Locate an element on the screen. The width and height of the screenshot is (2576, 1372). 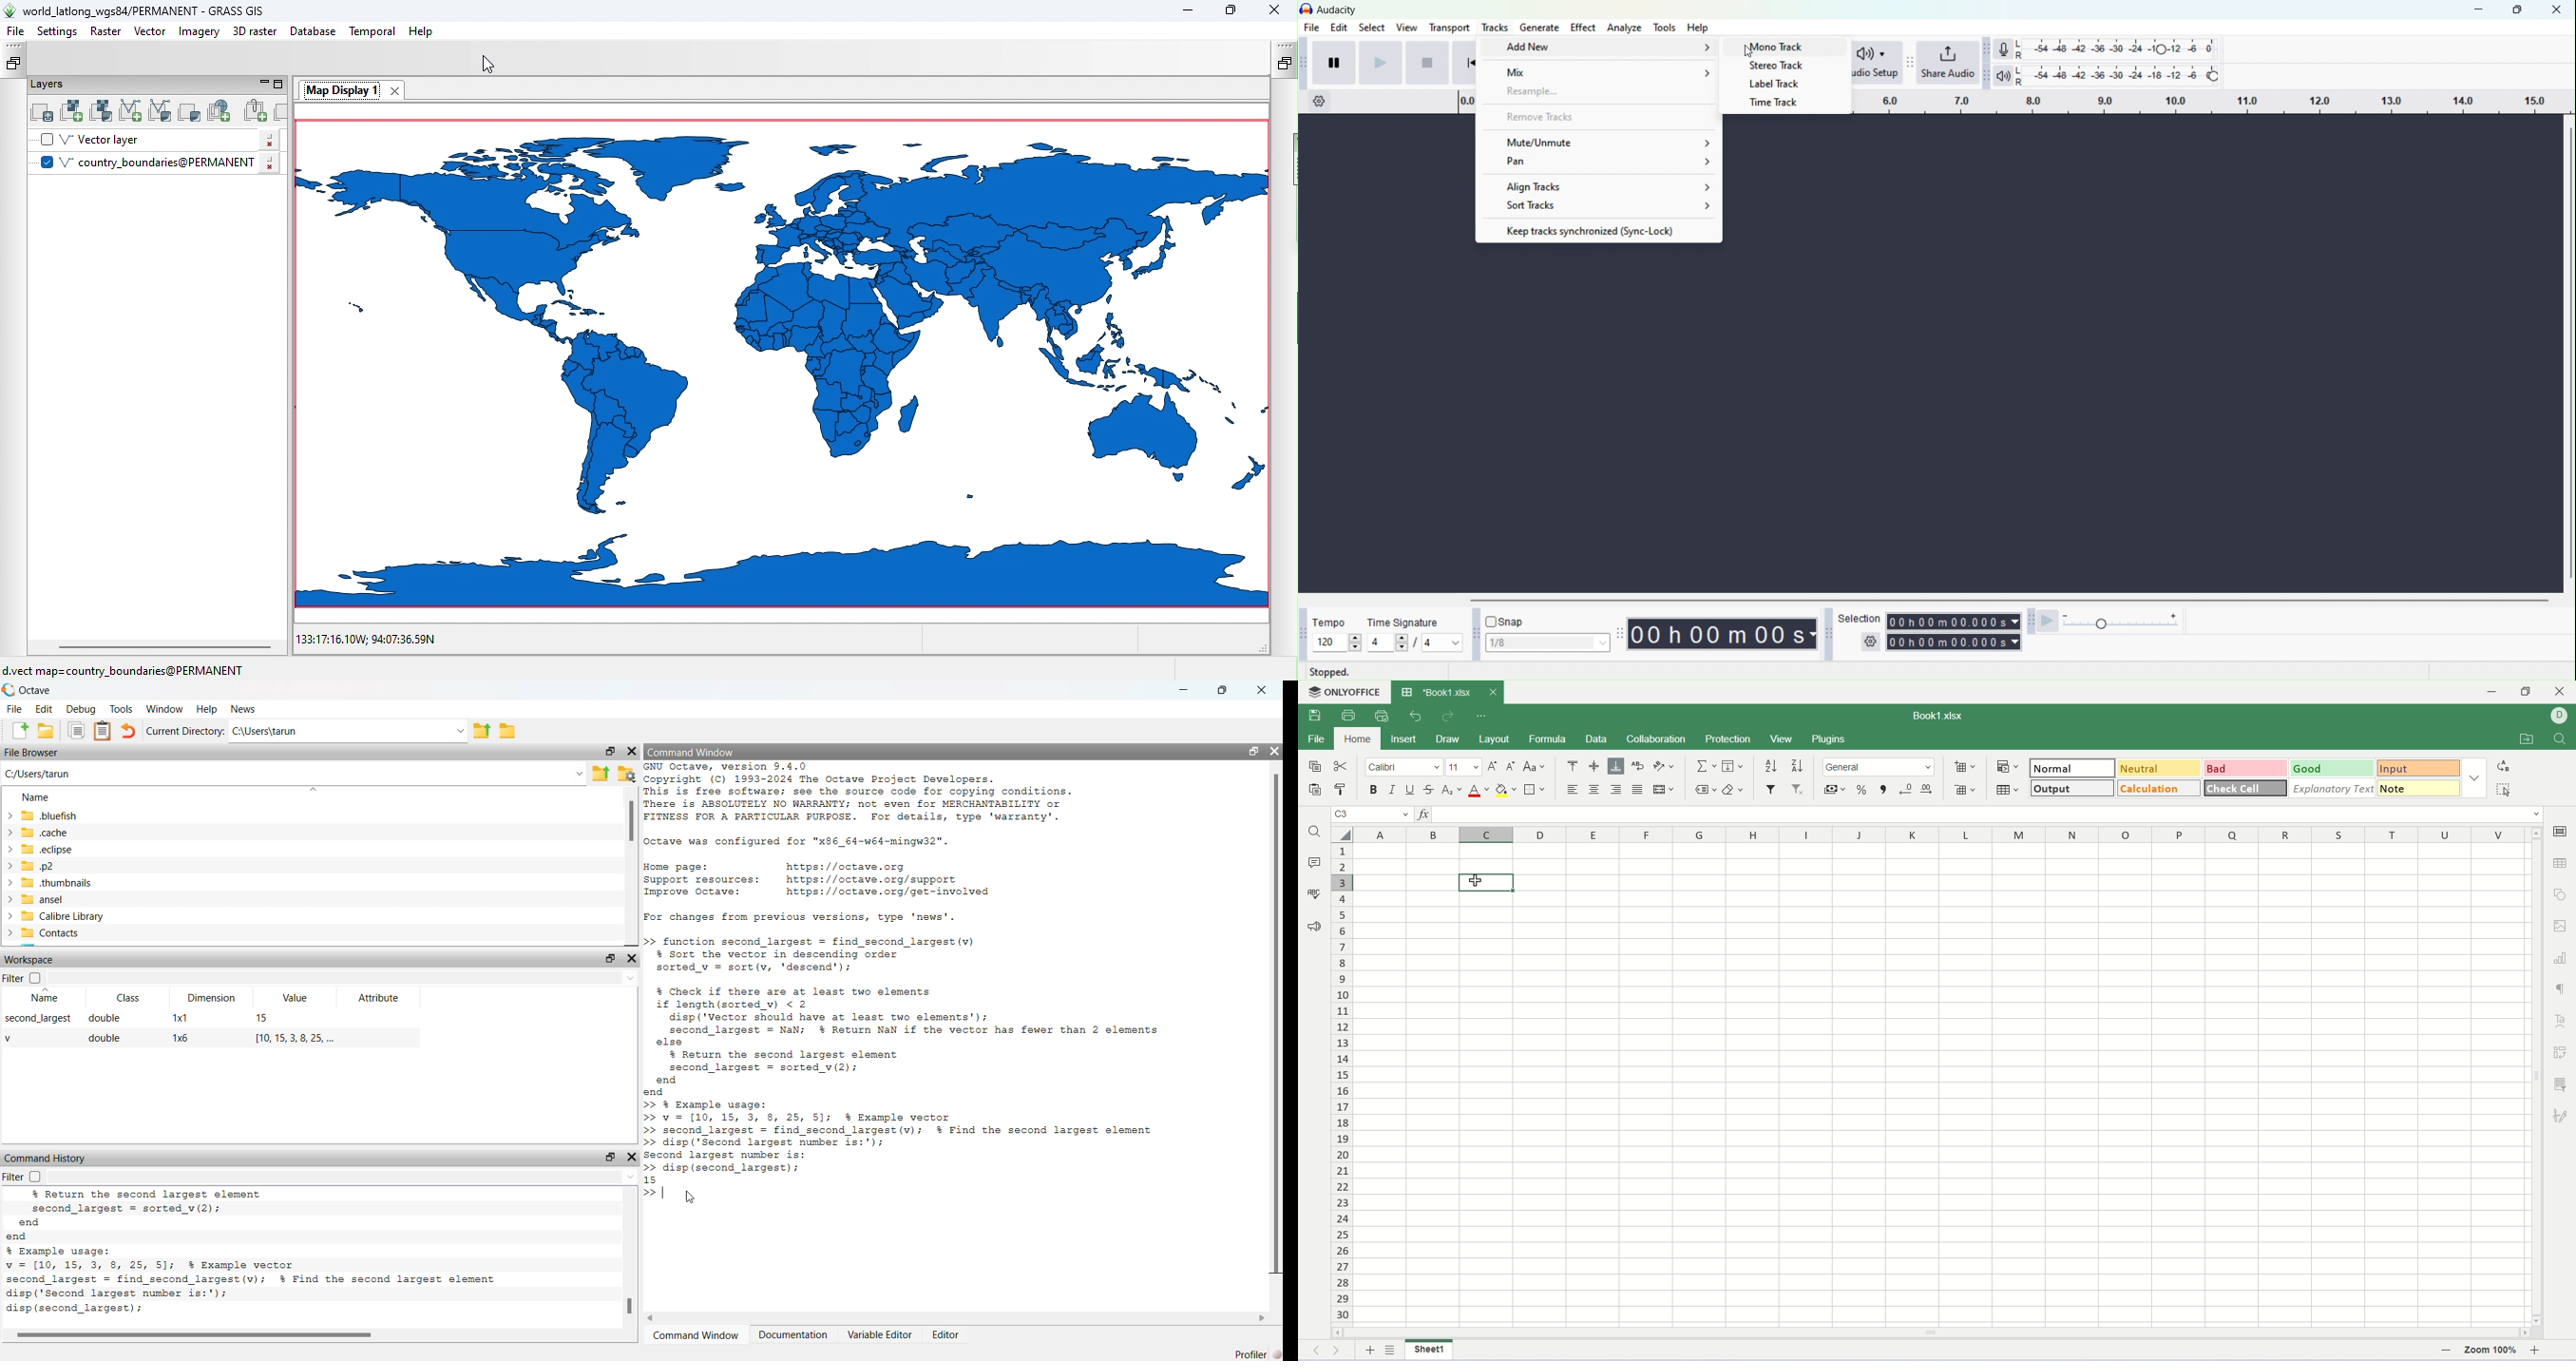
Timing of track is located at coordinates (1952, 641).